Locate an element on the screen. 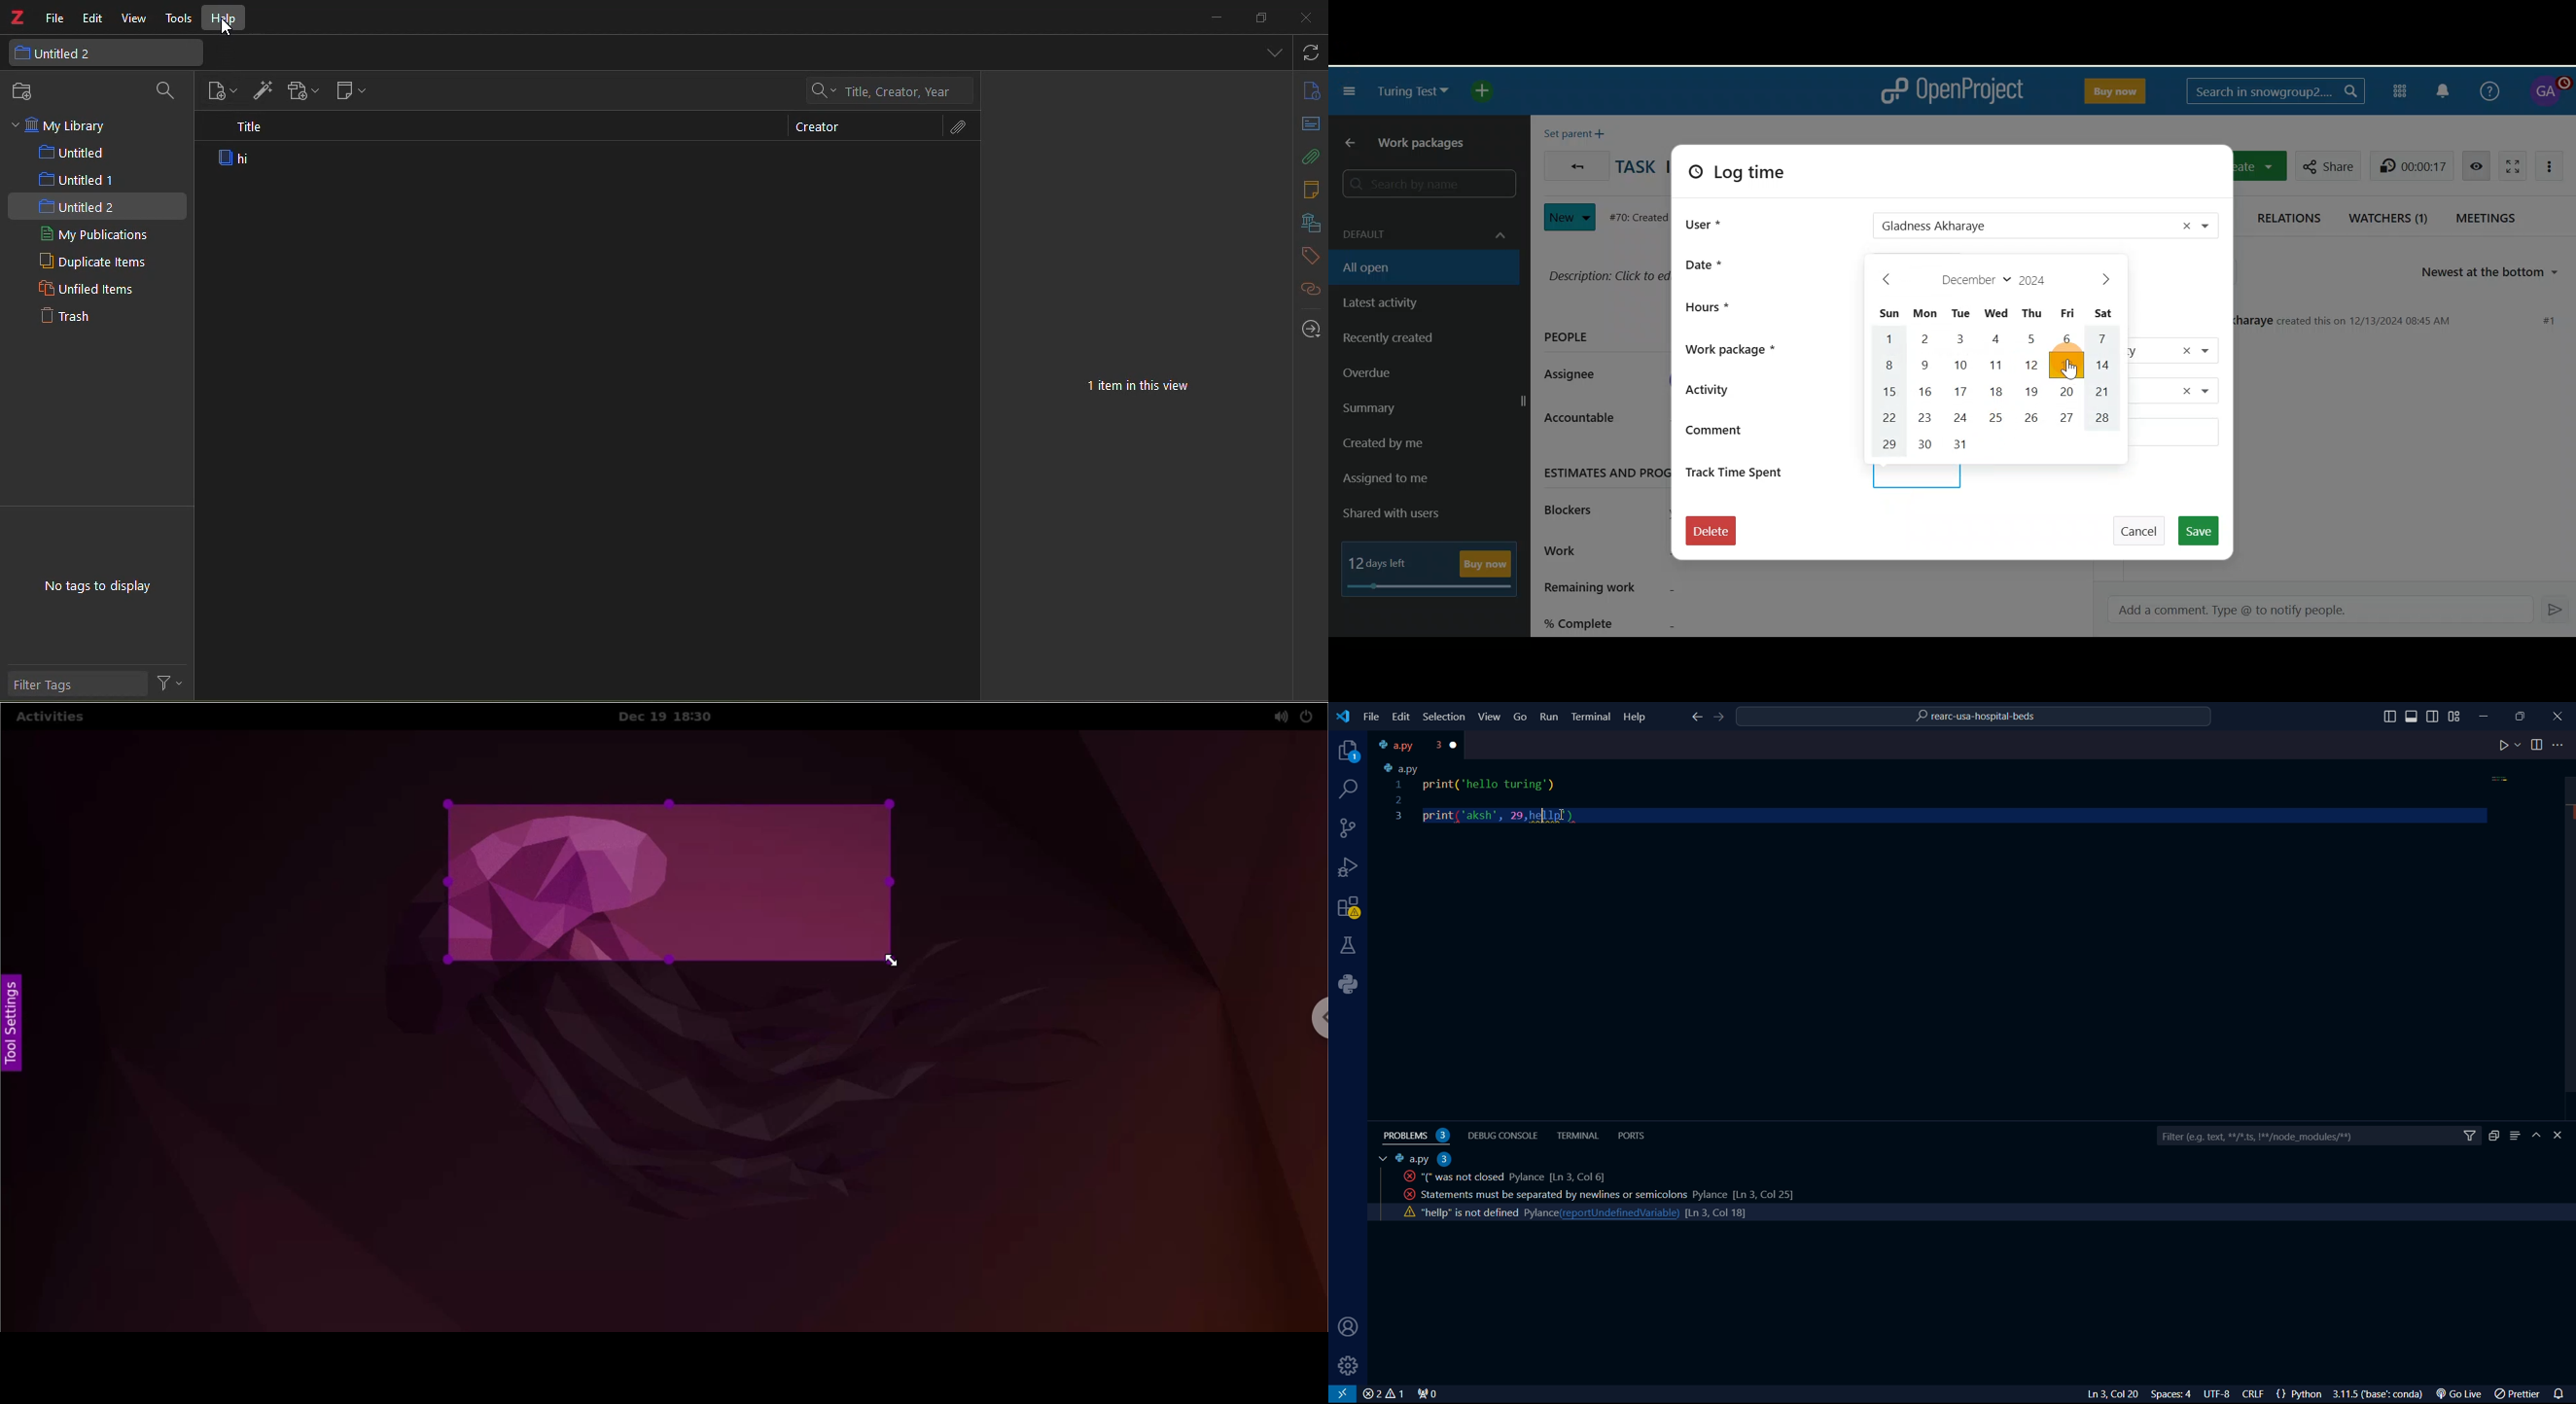 Image resolution: width=2576 pixels, height=1428 pixels. VS Code logo is located at coordinates (1341, 715).